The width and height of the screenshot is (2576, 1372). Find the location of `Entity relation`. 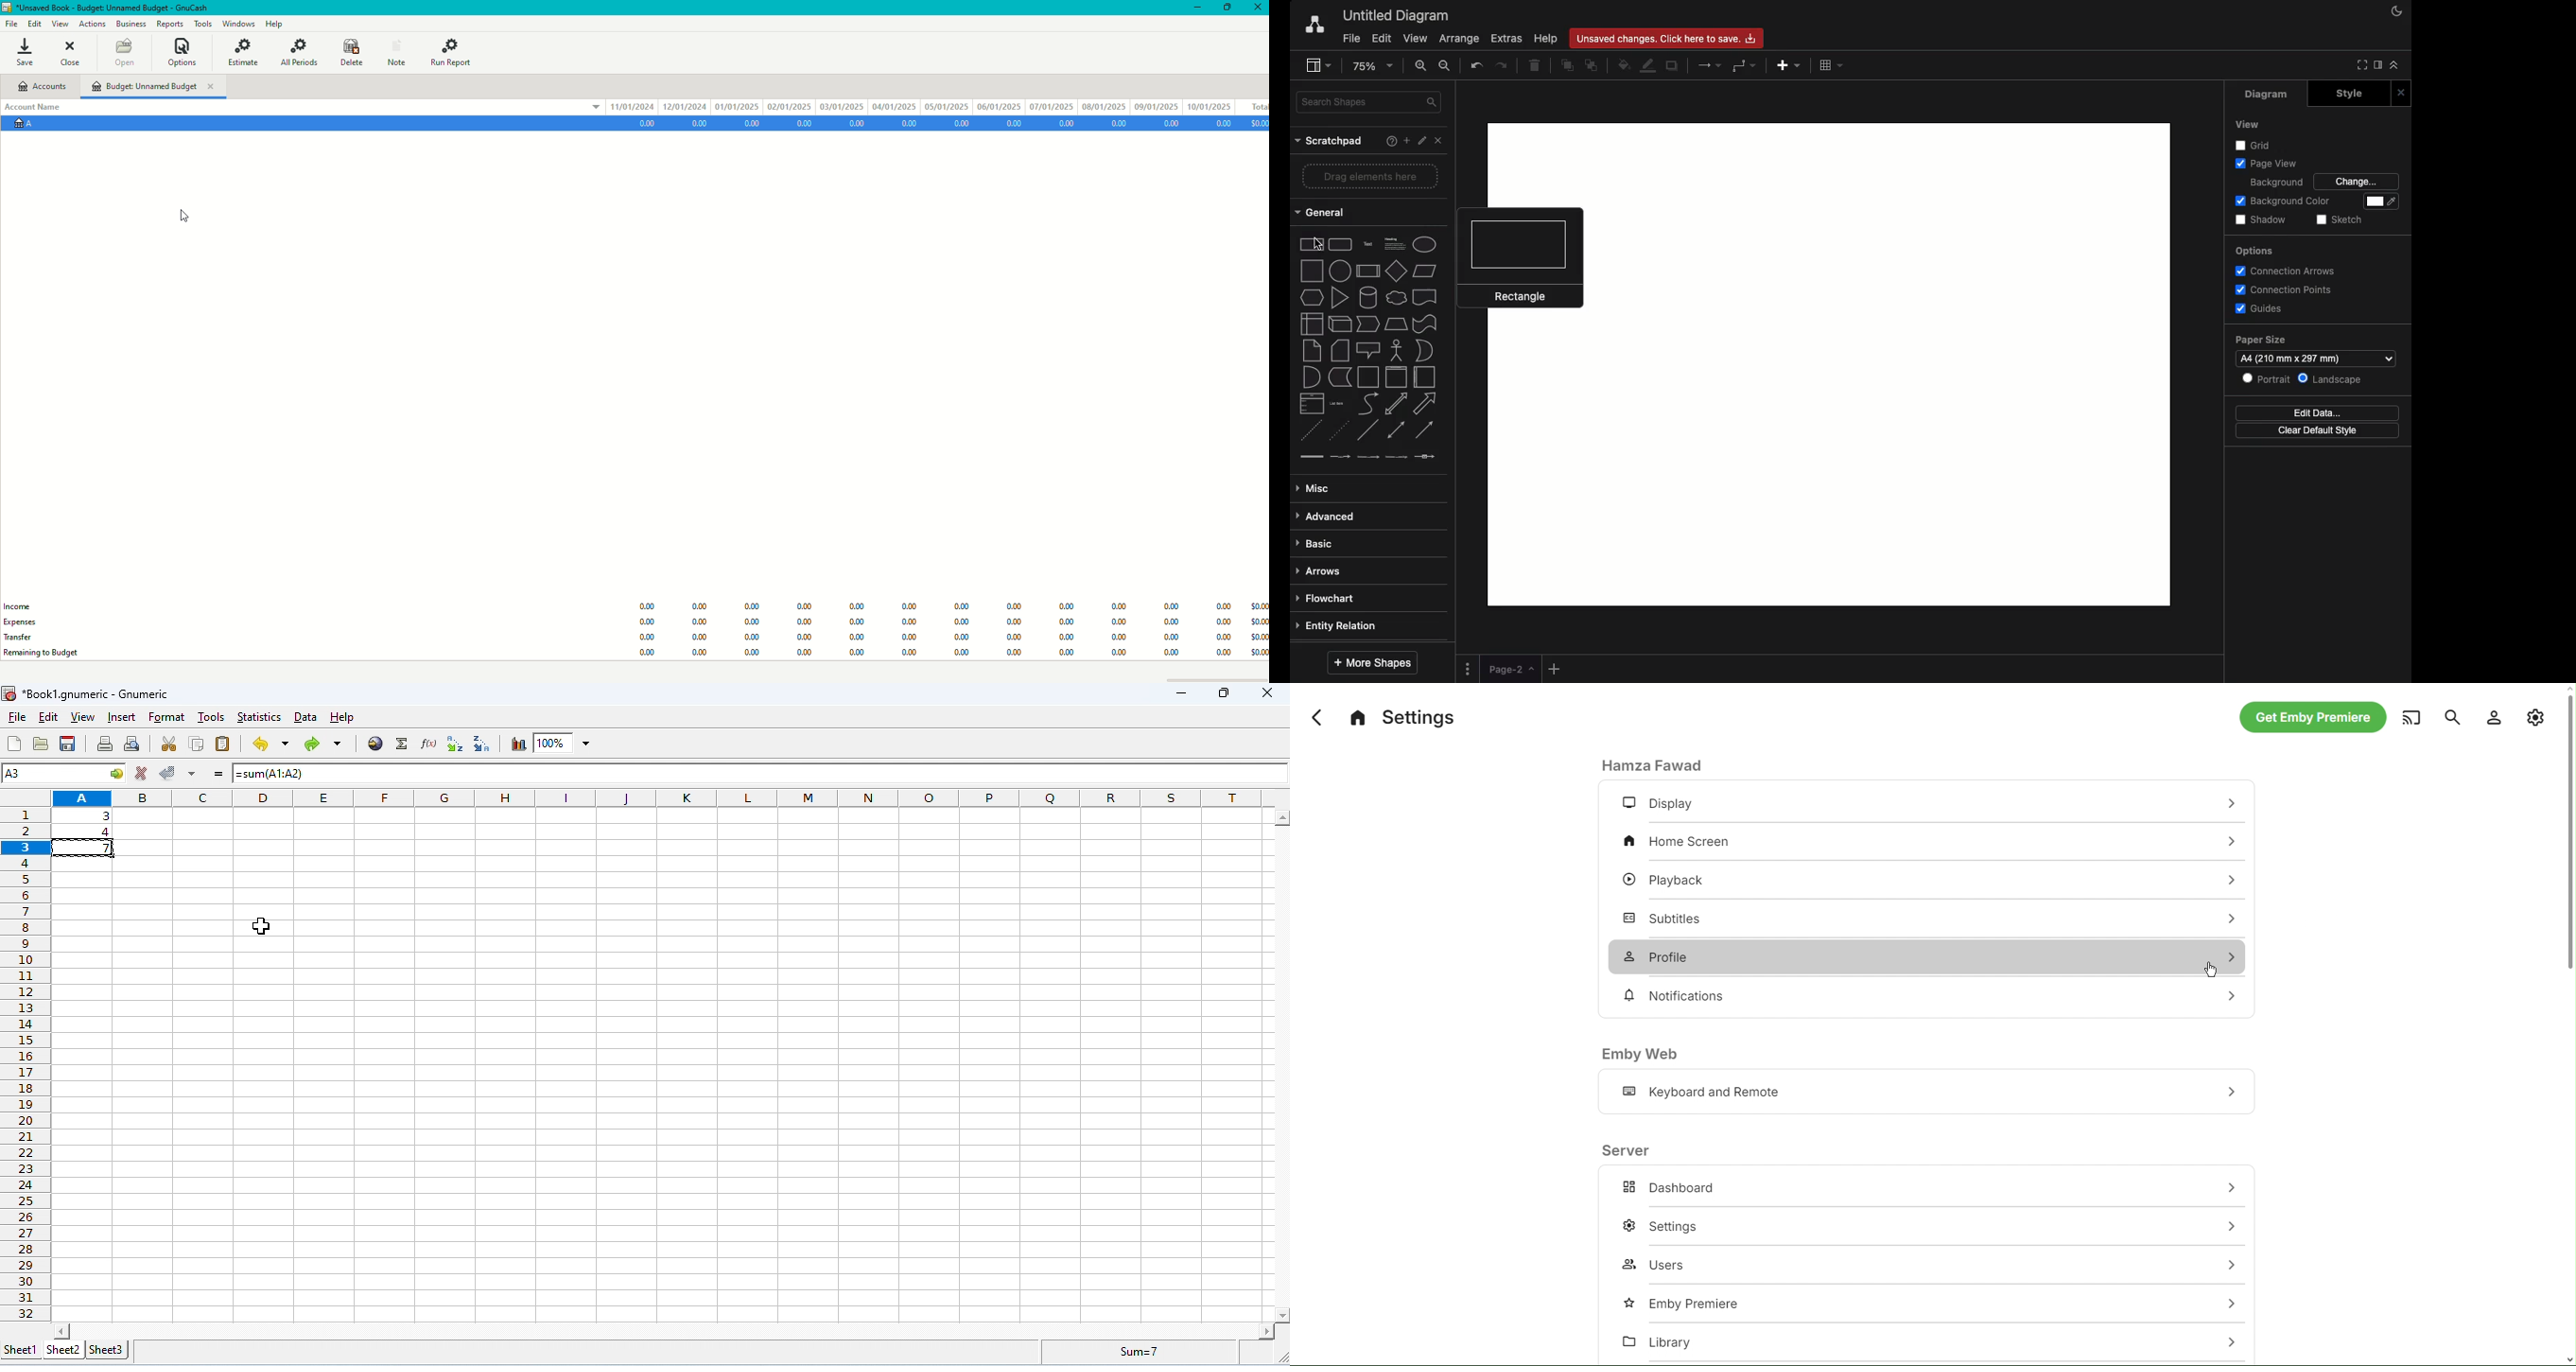

Entity relation is located at coordinates (1338, 627).